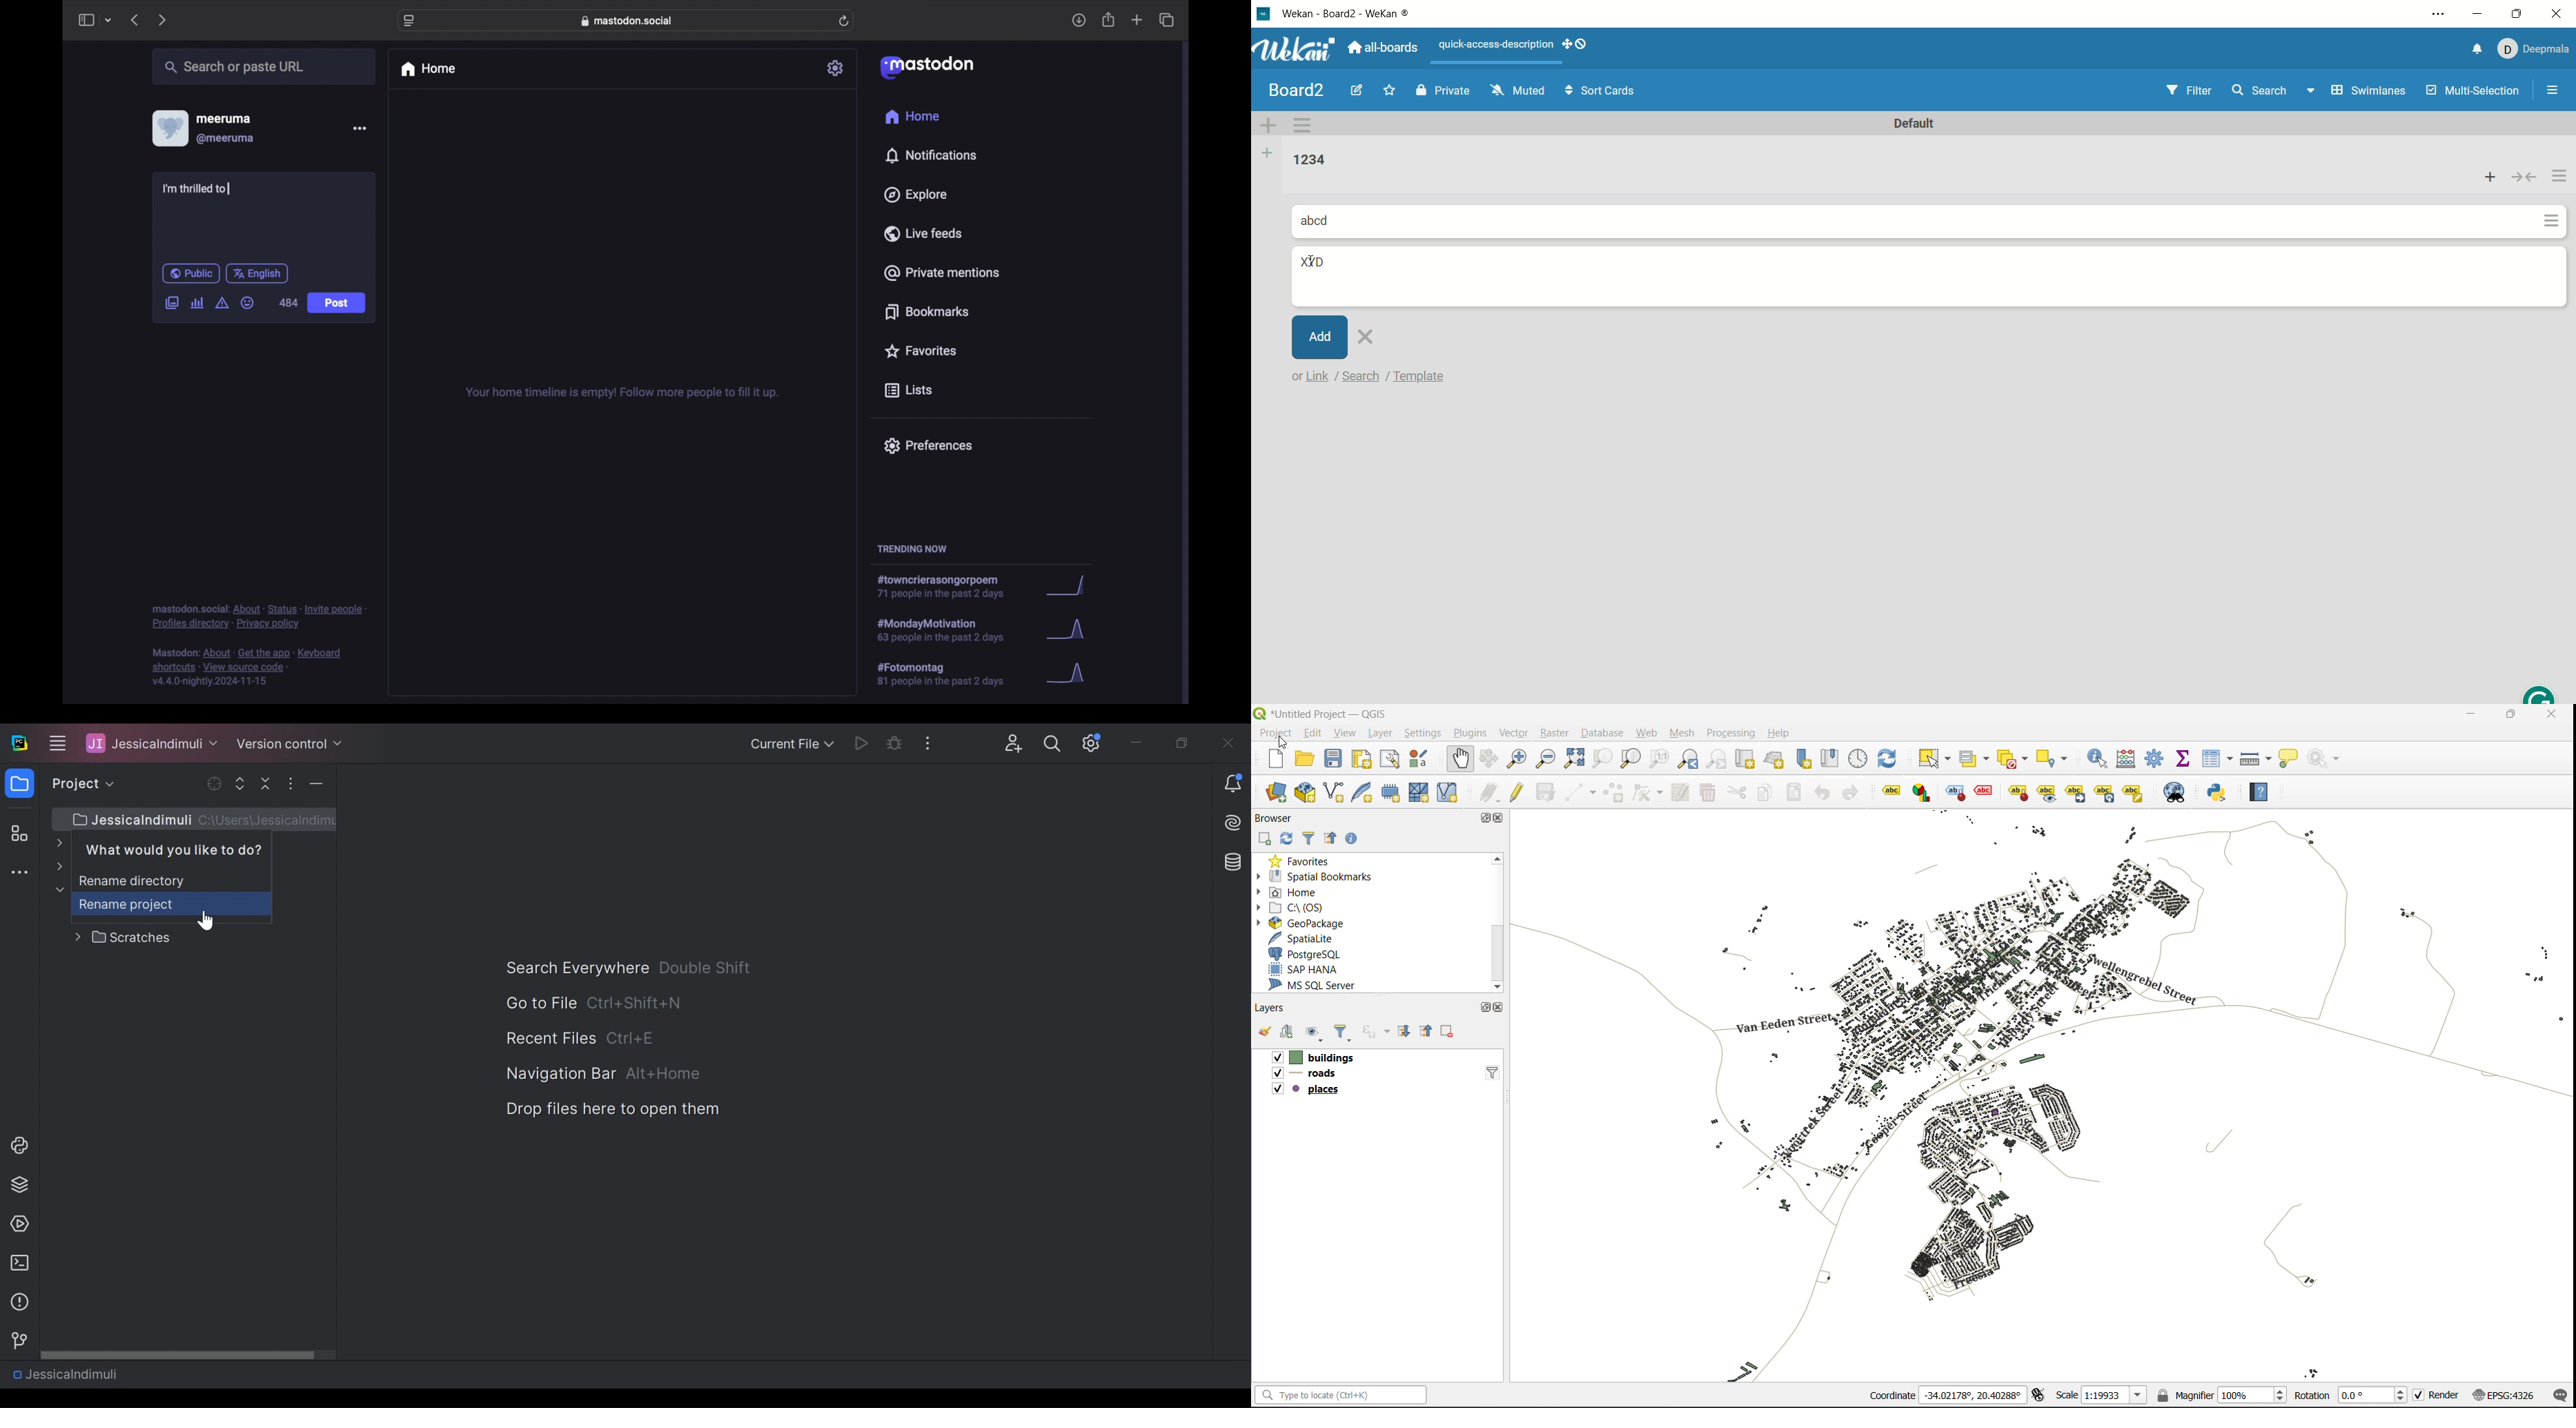  What do you see at coordinates (1952, 792) in the screenshot?
I see ` toggle display` at bounding box center [1952, 792].